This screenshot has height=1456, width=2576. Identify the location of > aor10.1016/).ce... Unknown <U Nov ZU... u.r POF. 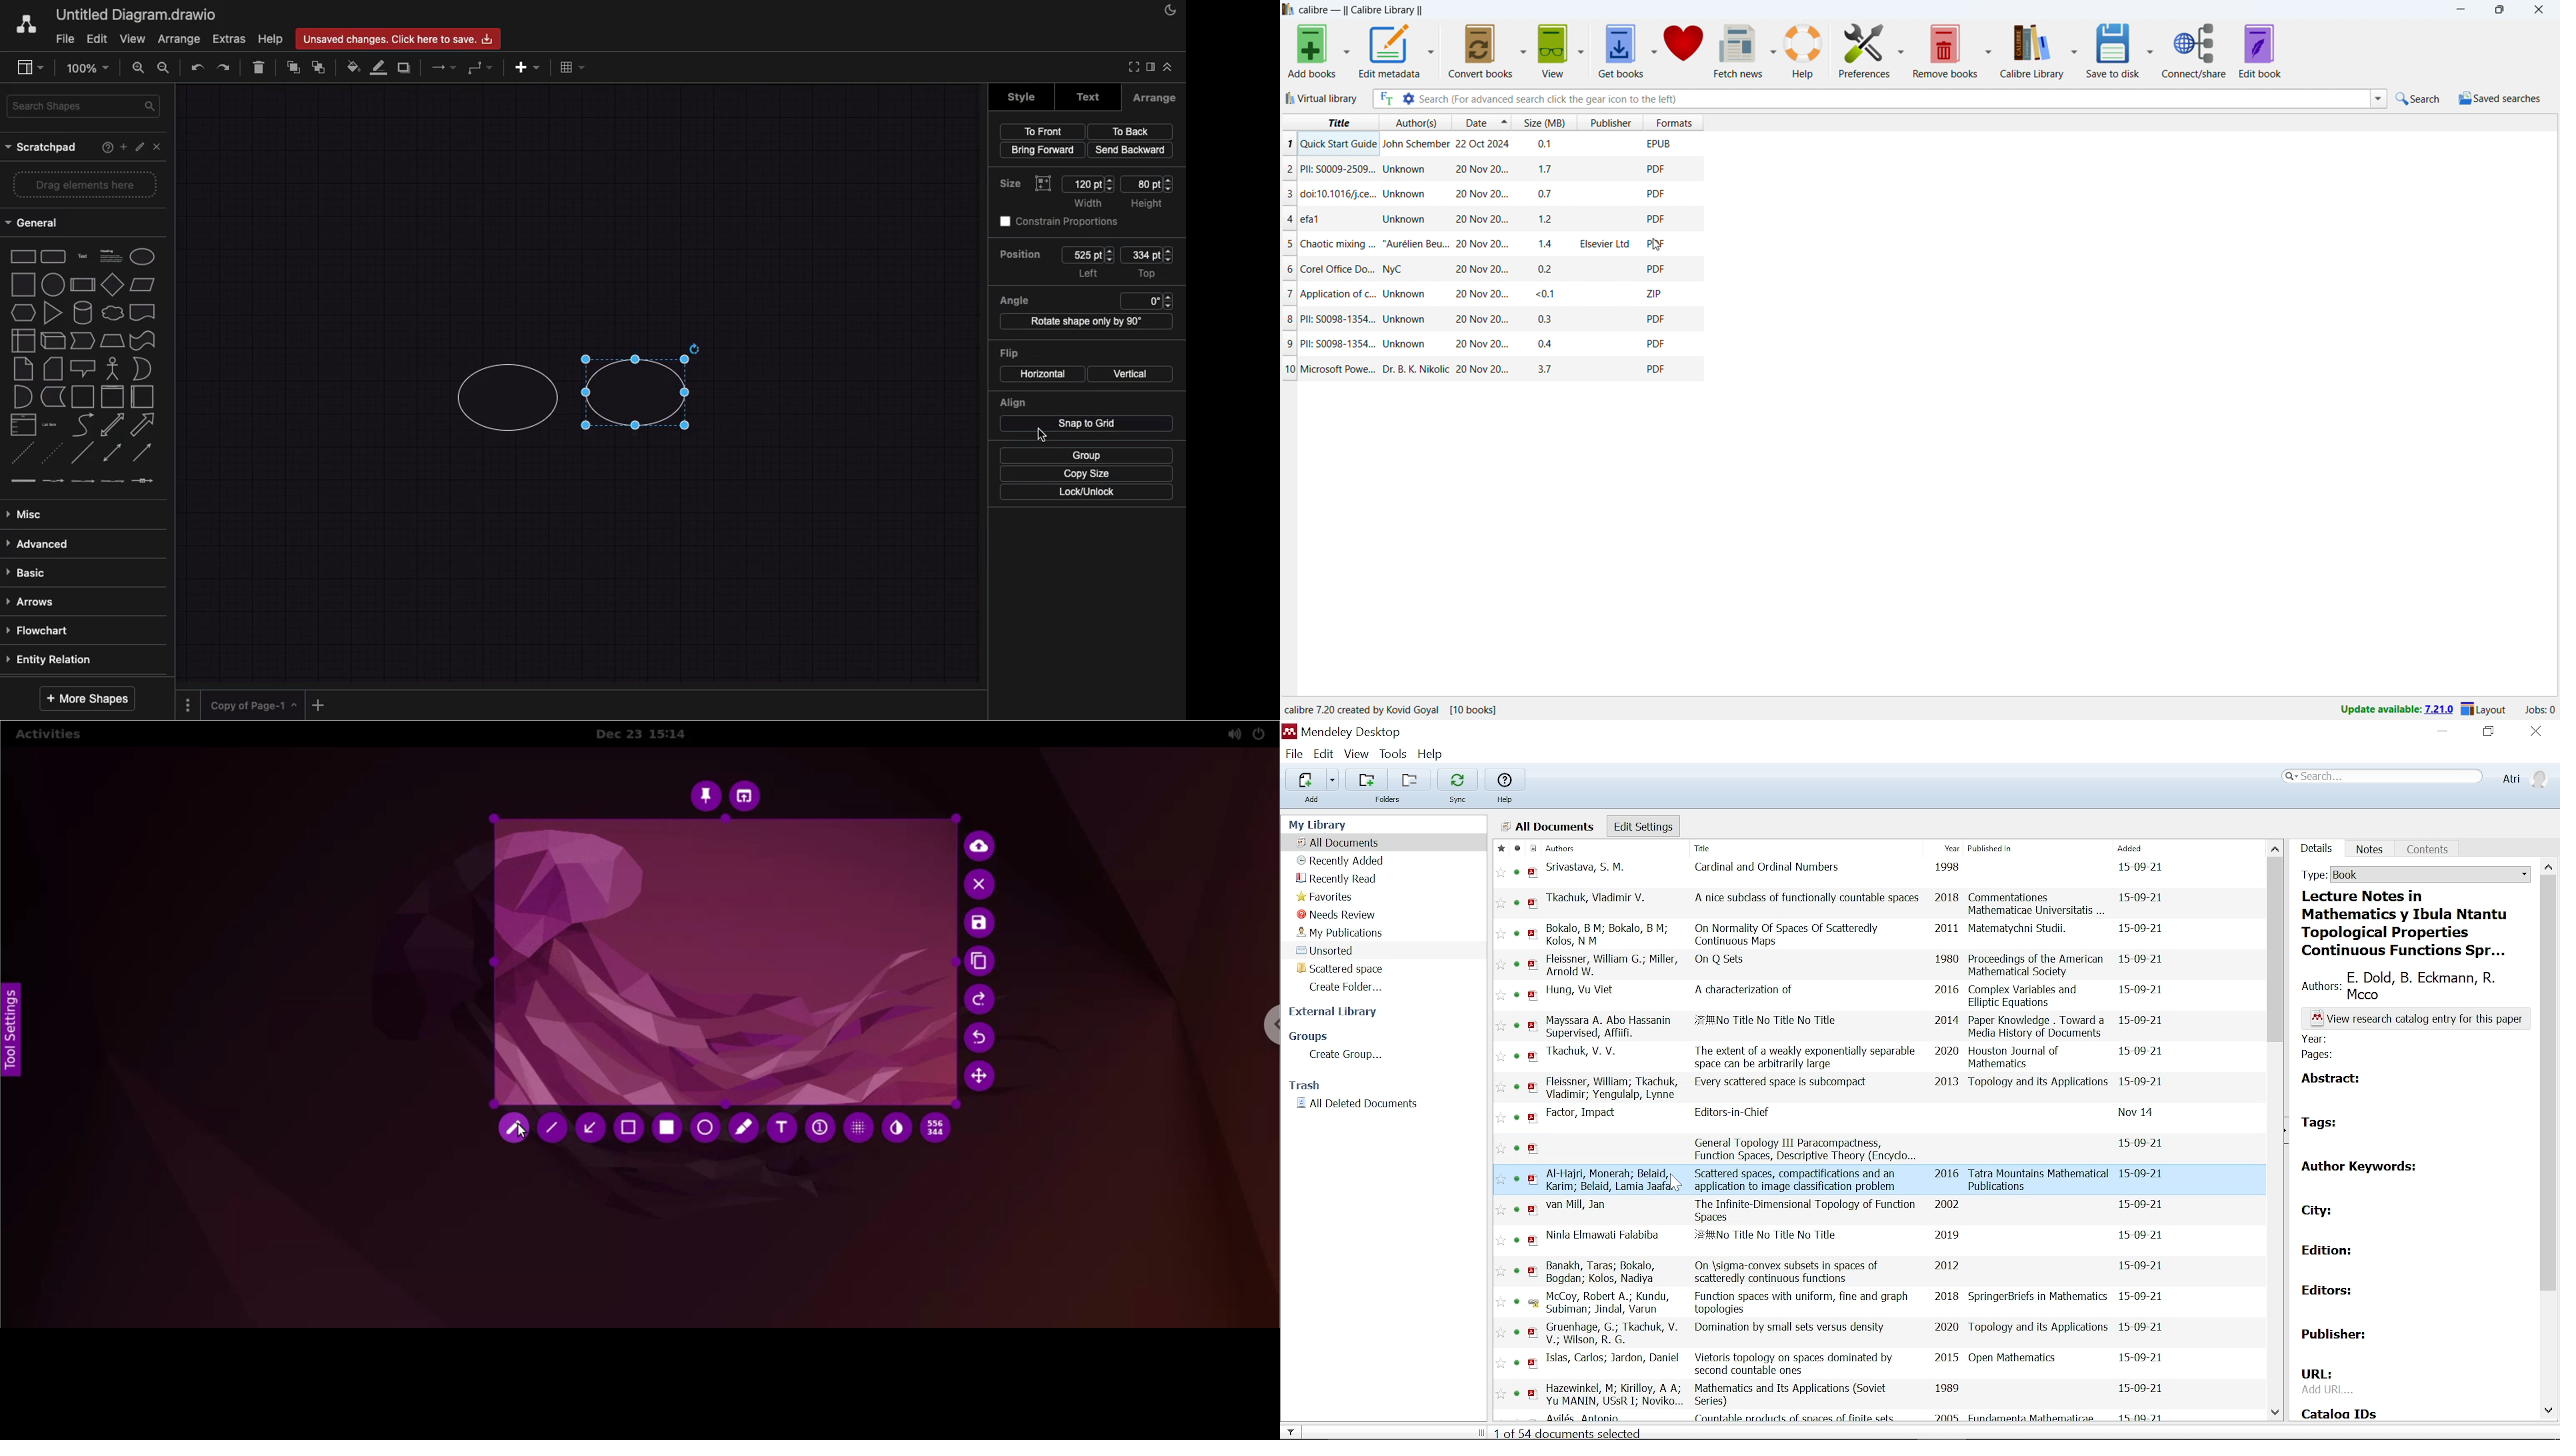
(1517, 195).